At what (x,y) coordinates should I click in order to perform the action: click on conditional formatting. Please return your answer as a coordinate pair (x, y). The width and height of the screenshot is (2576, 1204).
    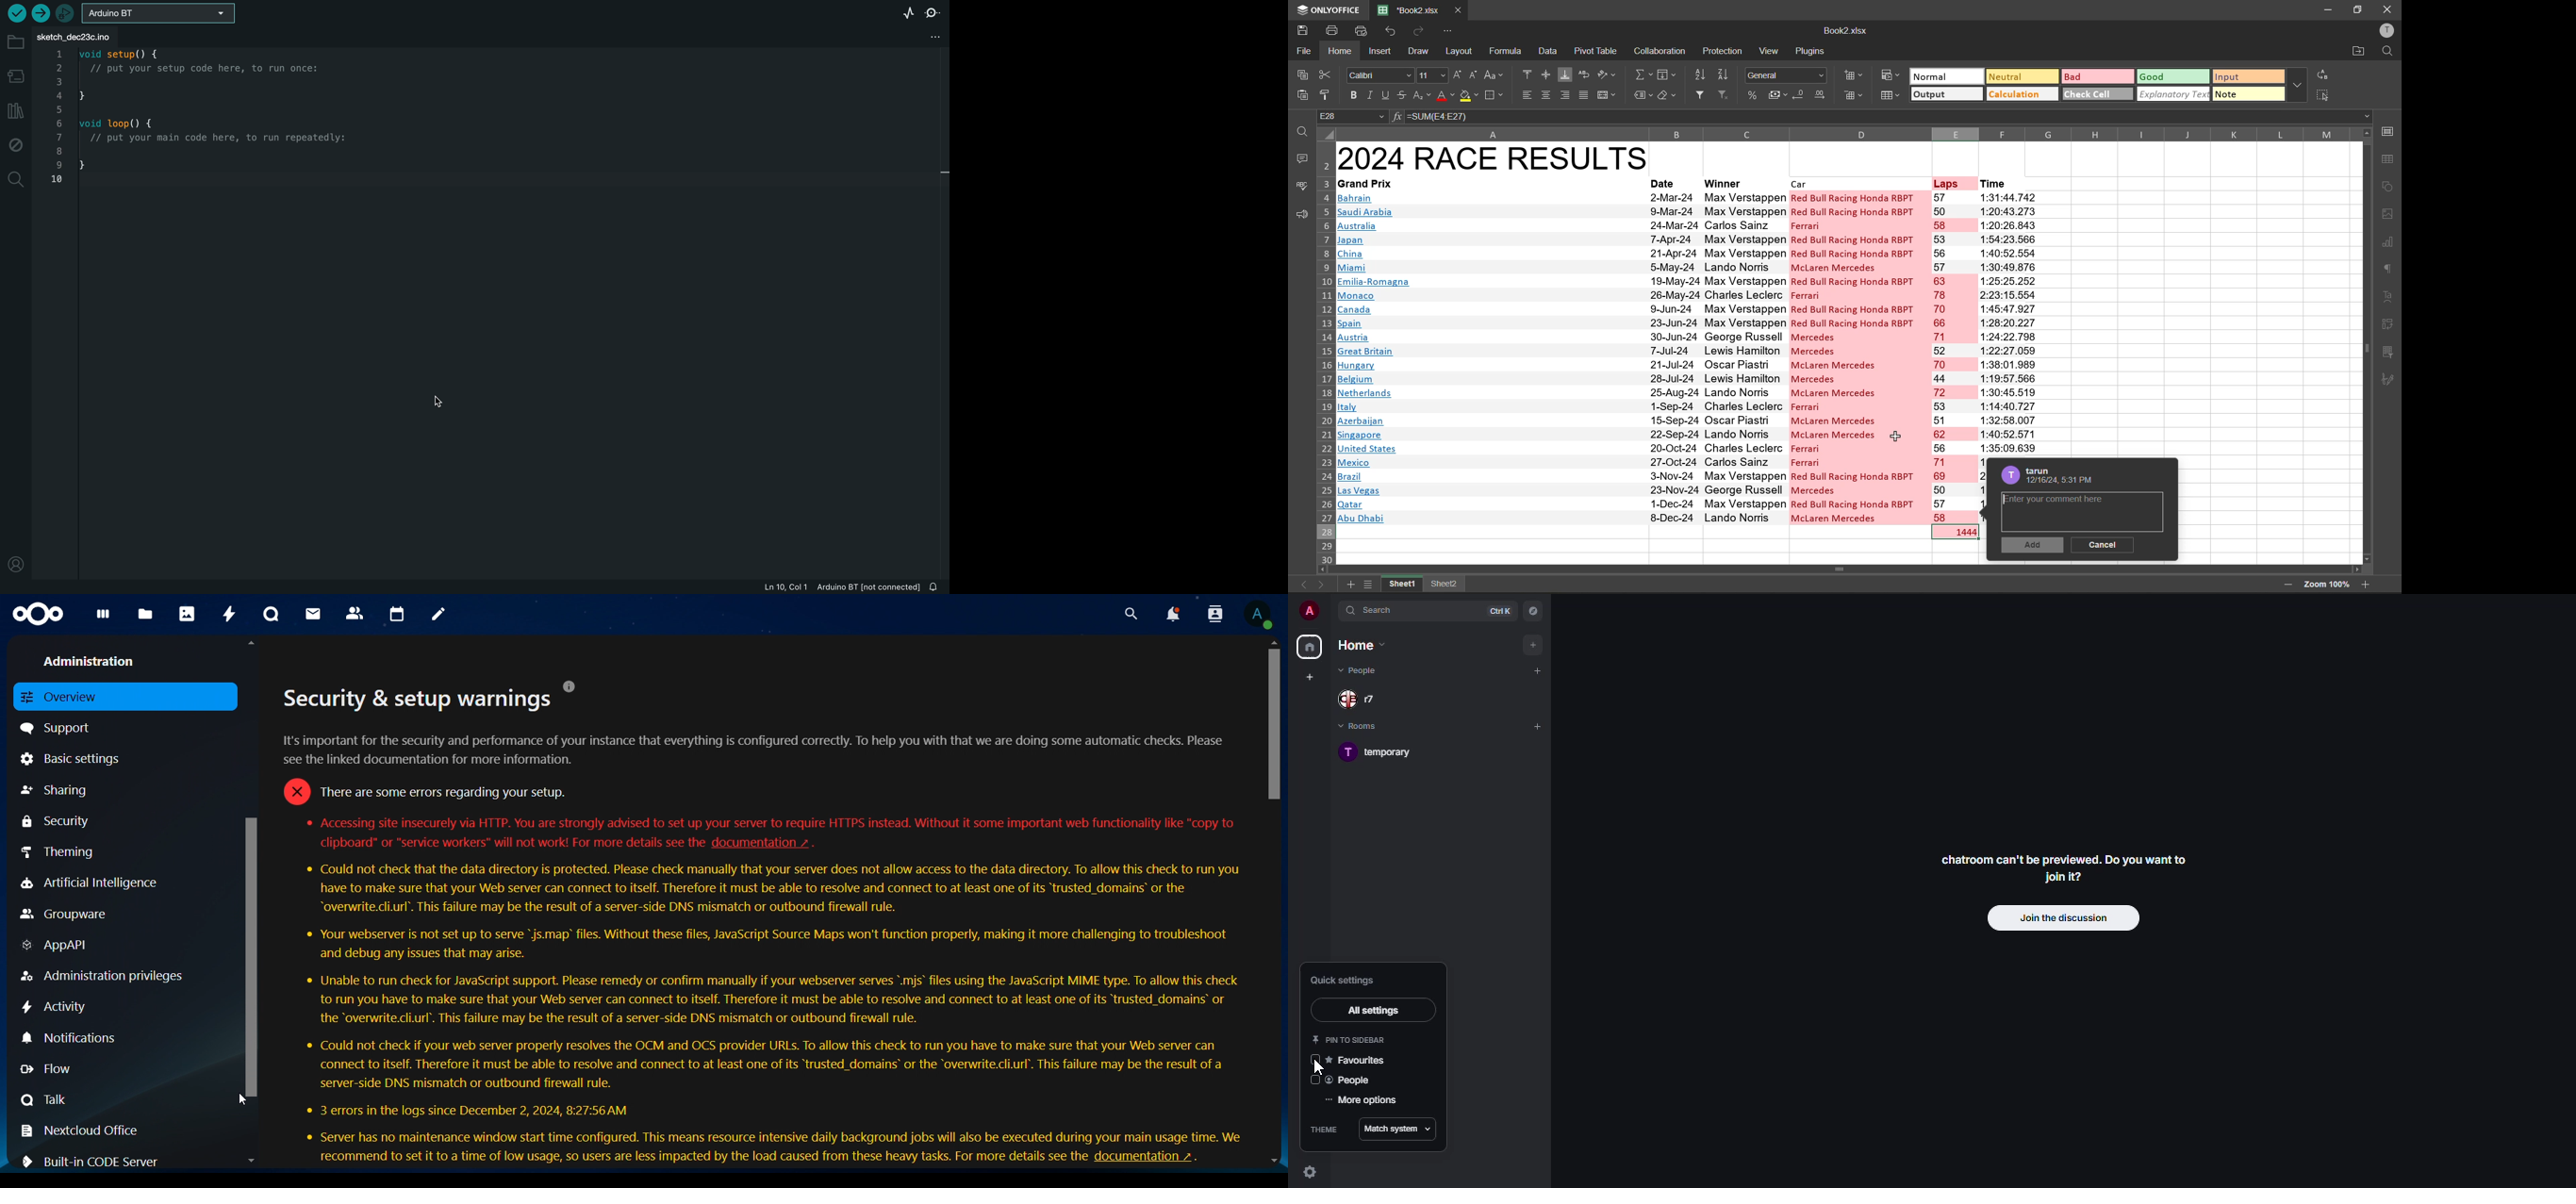
    Looking at the image, I should click on (1891, 78).